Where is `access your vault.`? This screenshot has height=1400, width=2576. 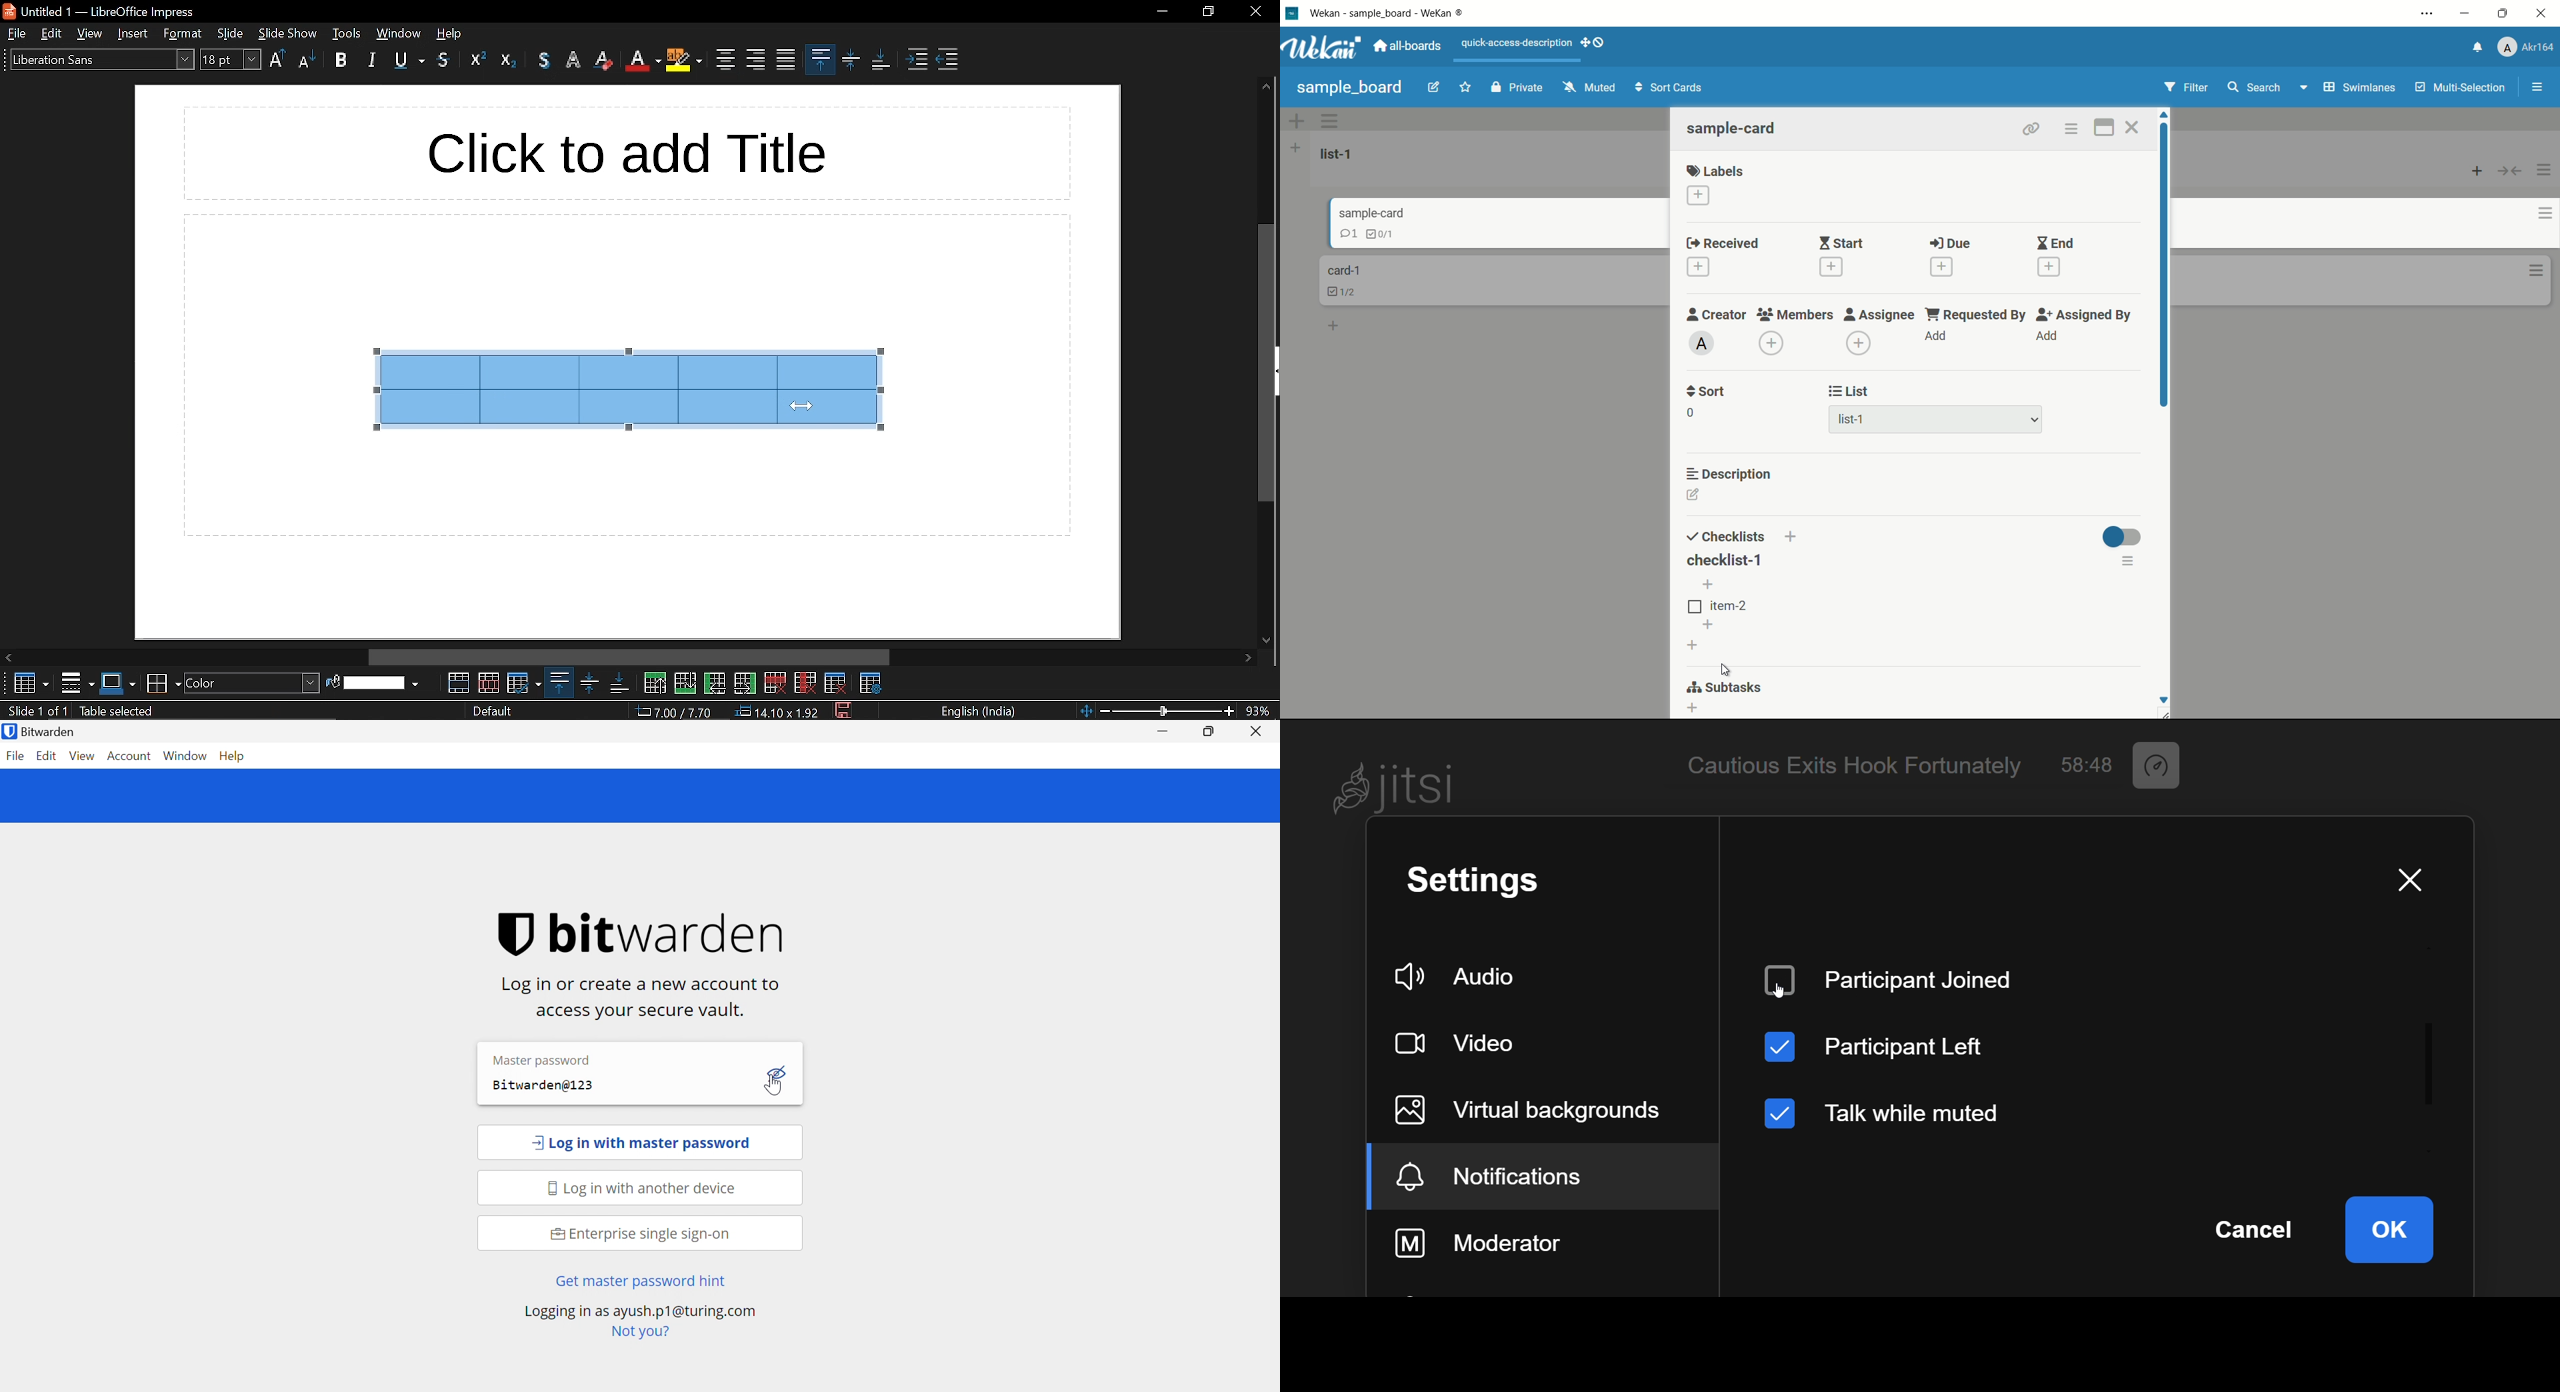
access your vault. is located at coordinates (638, 1011).